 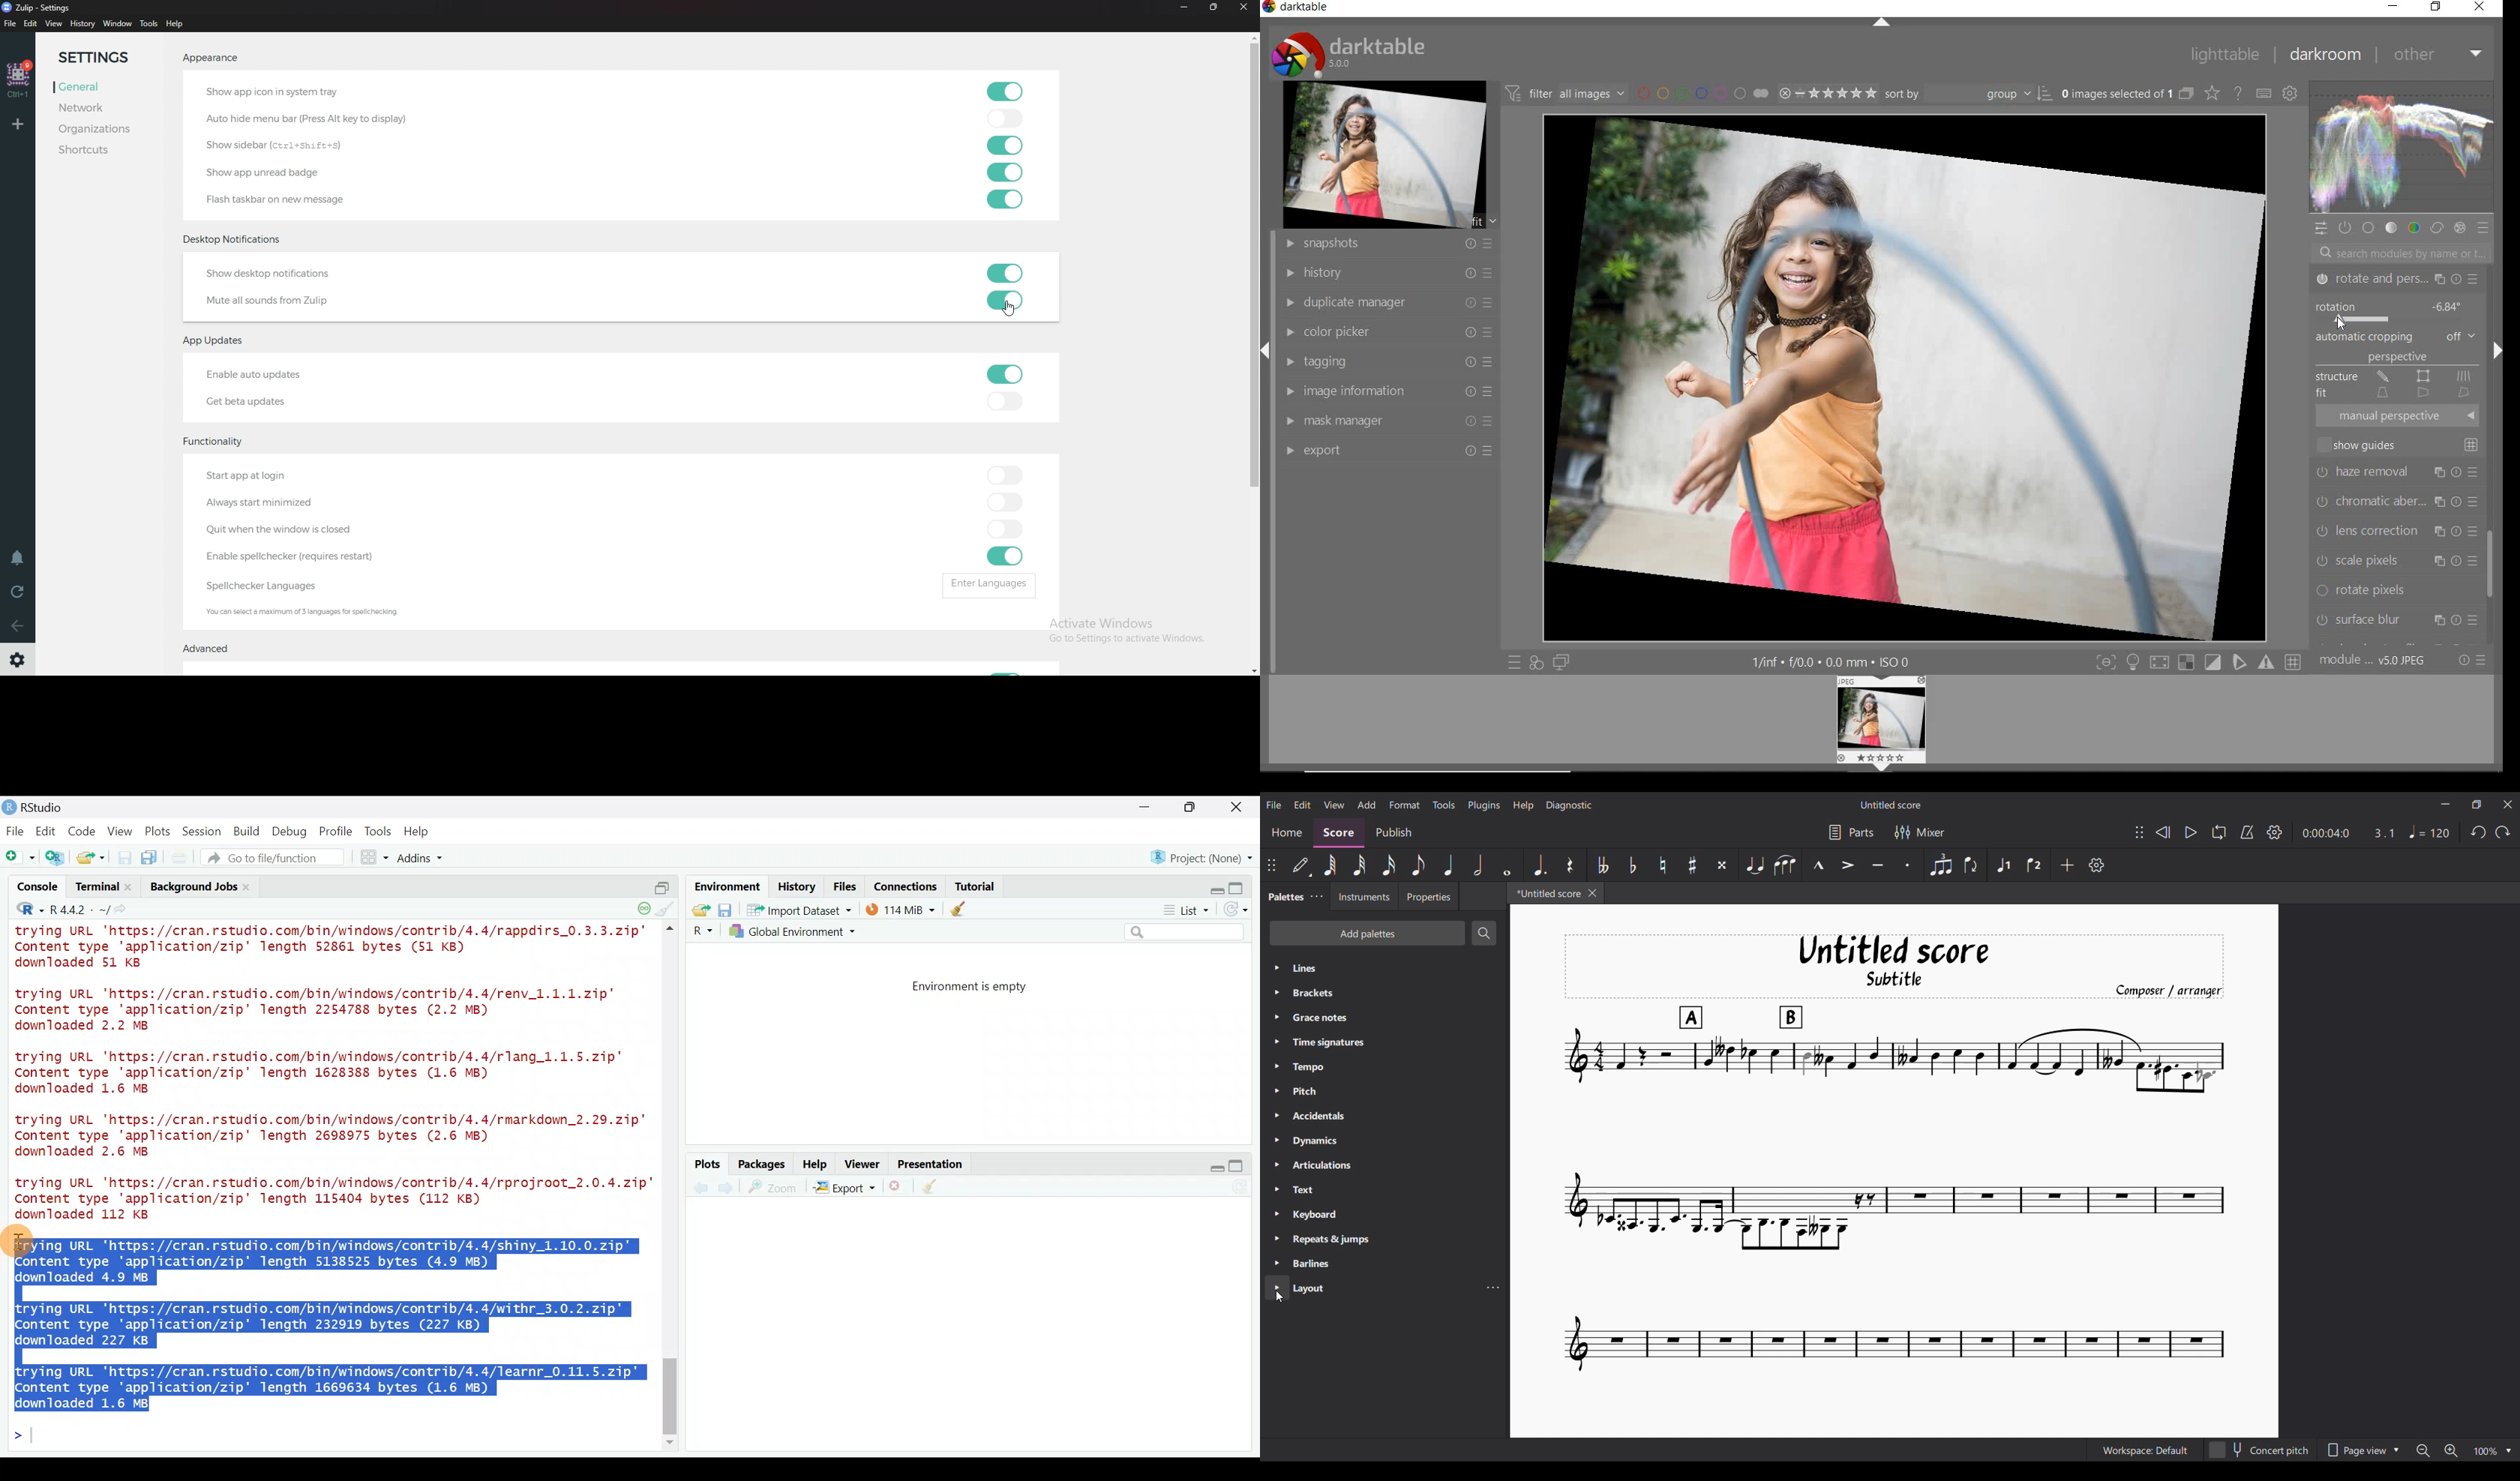 What do you see at coordinates (844, 1190) in the screenshot?
I see `Export` at bounding box center [844, 1190].